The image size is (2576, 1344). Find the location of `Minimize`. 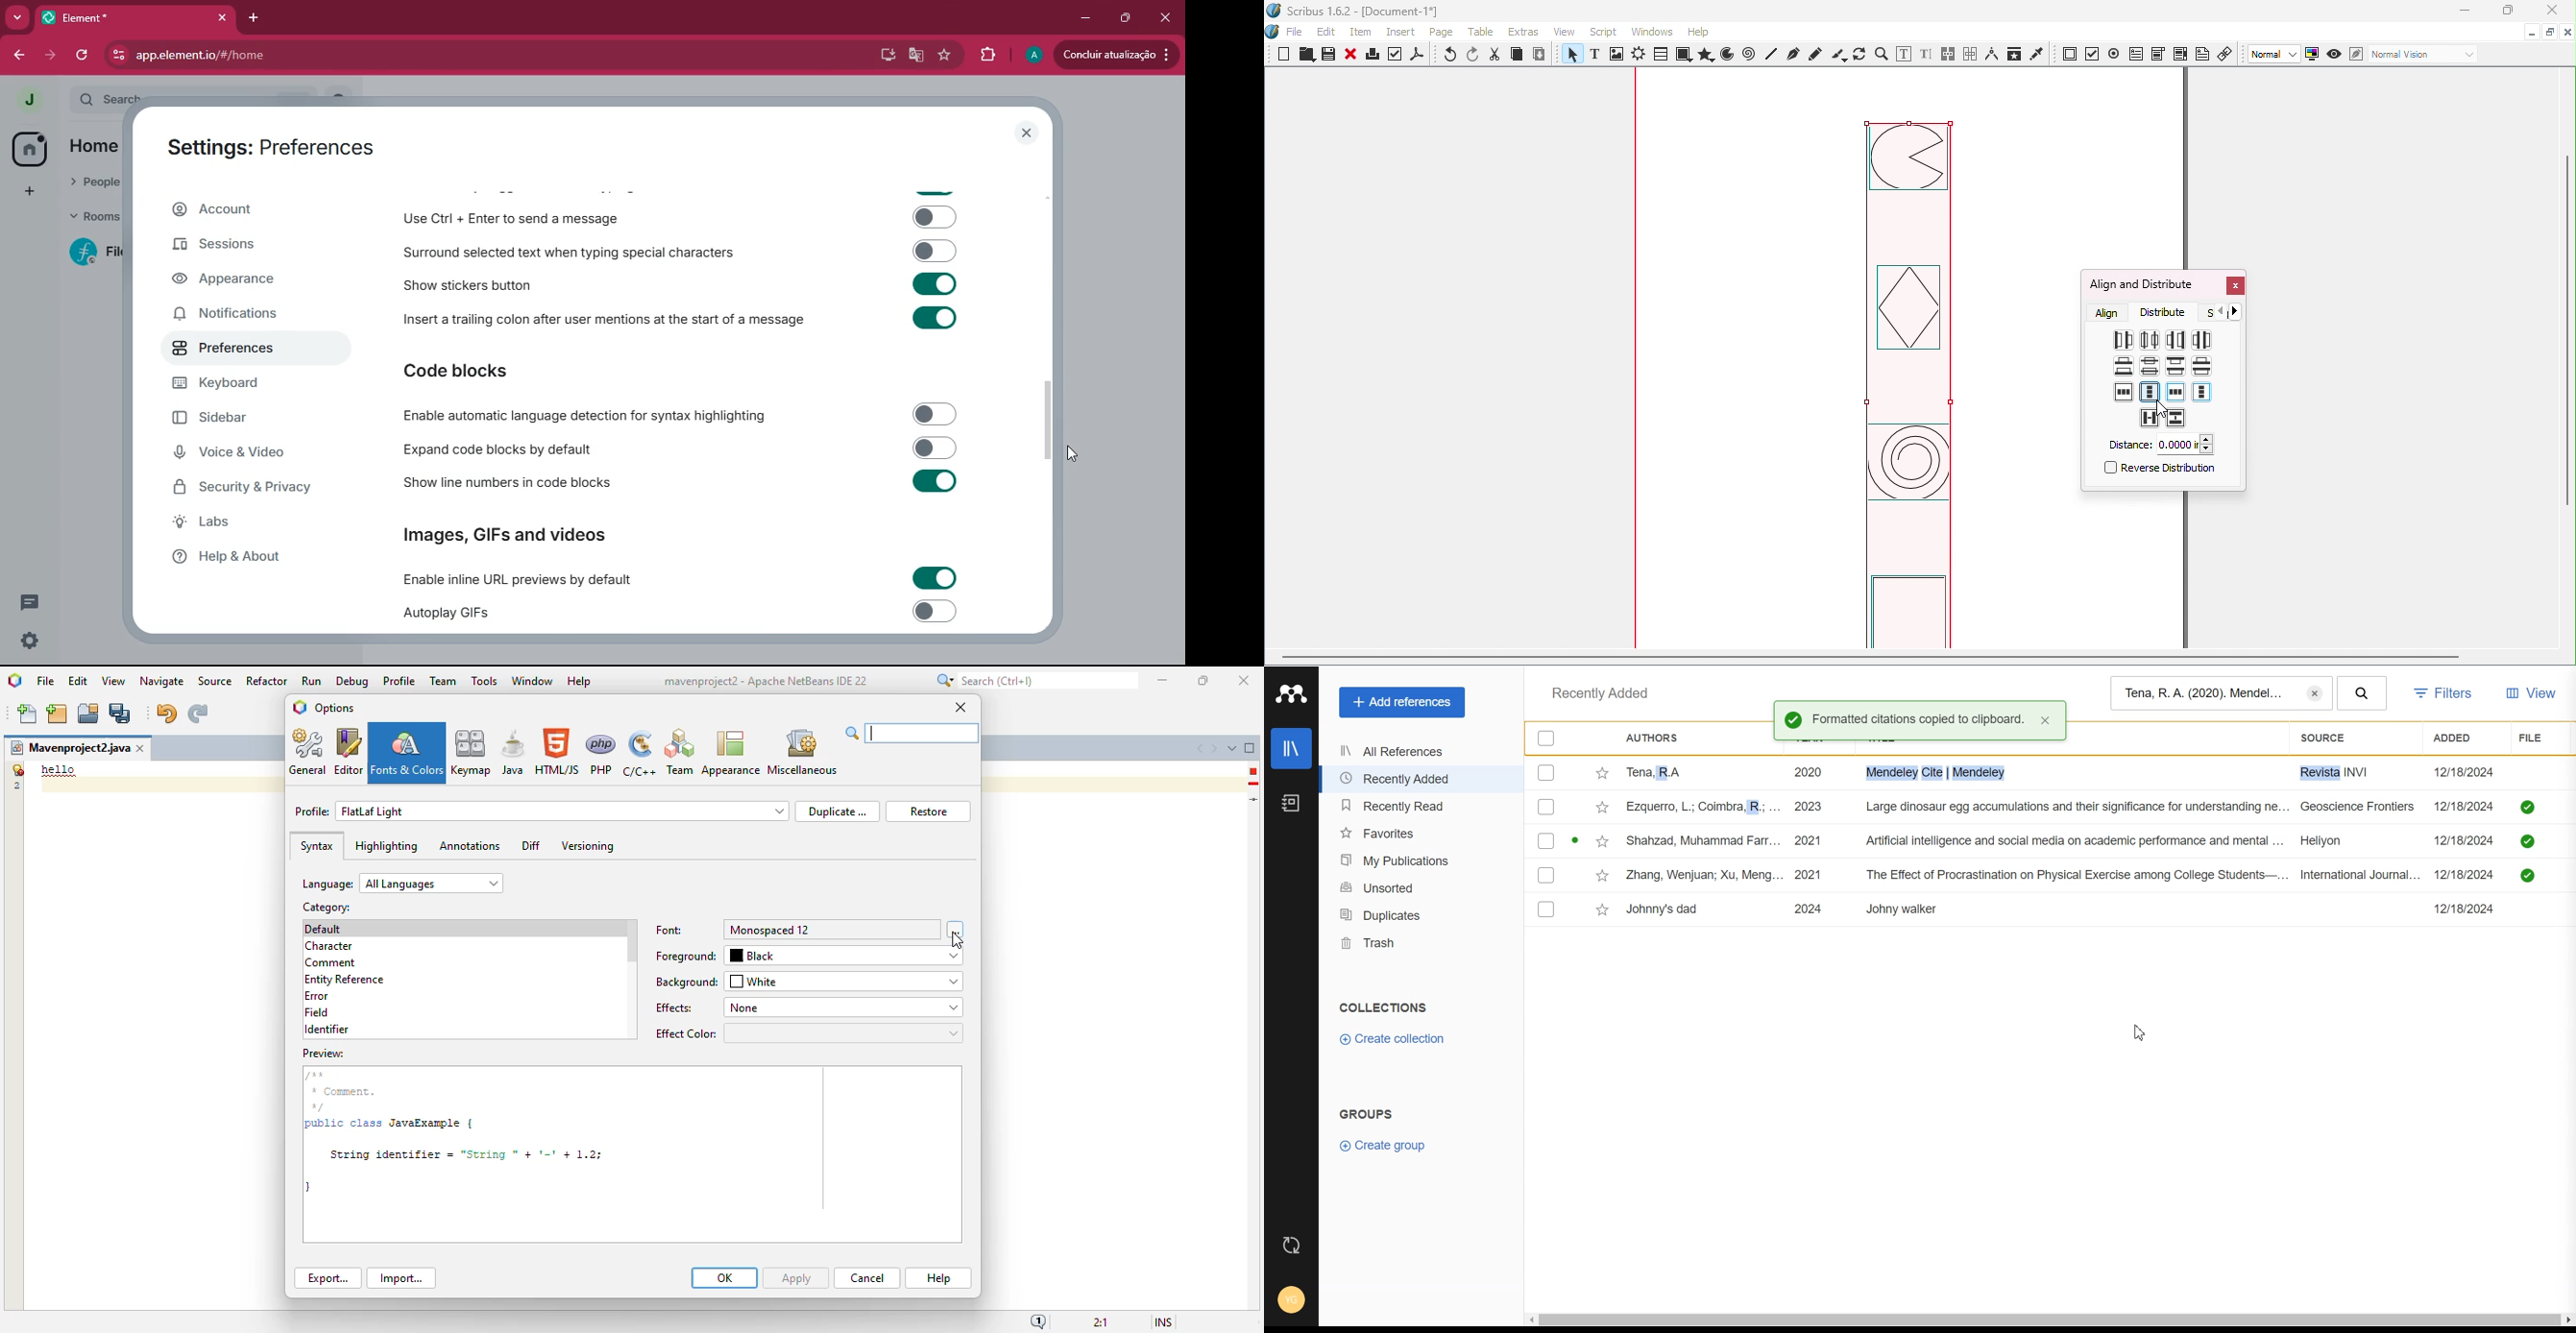

Minimize is located at coordinates (2530, 31).